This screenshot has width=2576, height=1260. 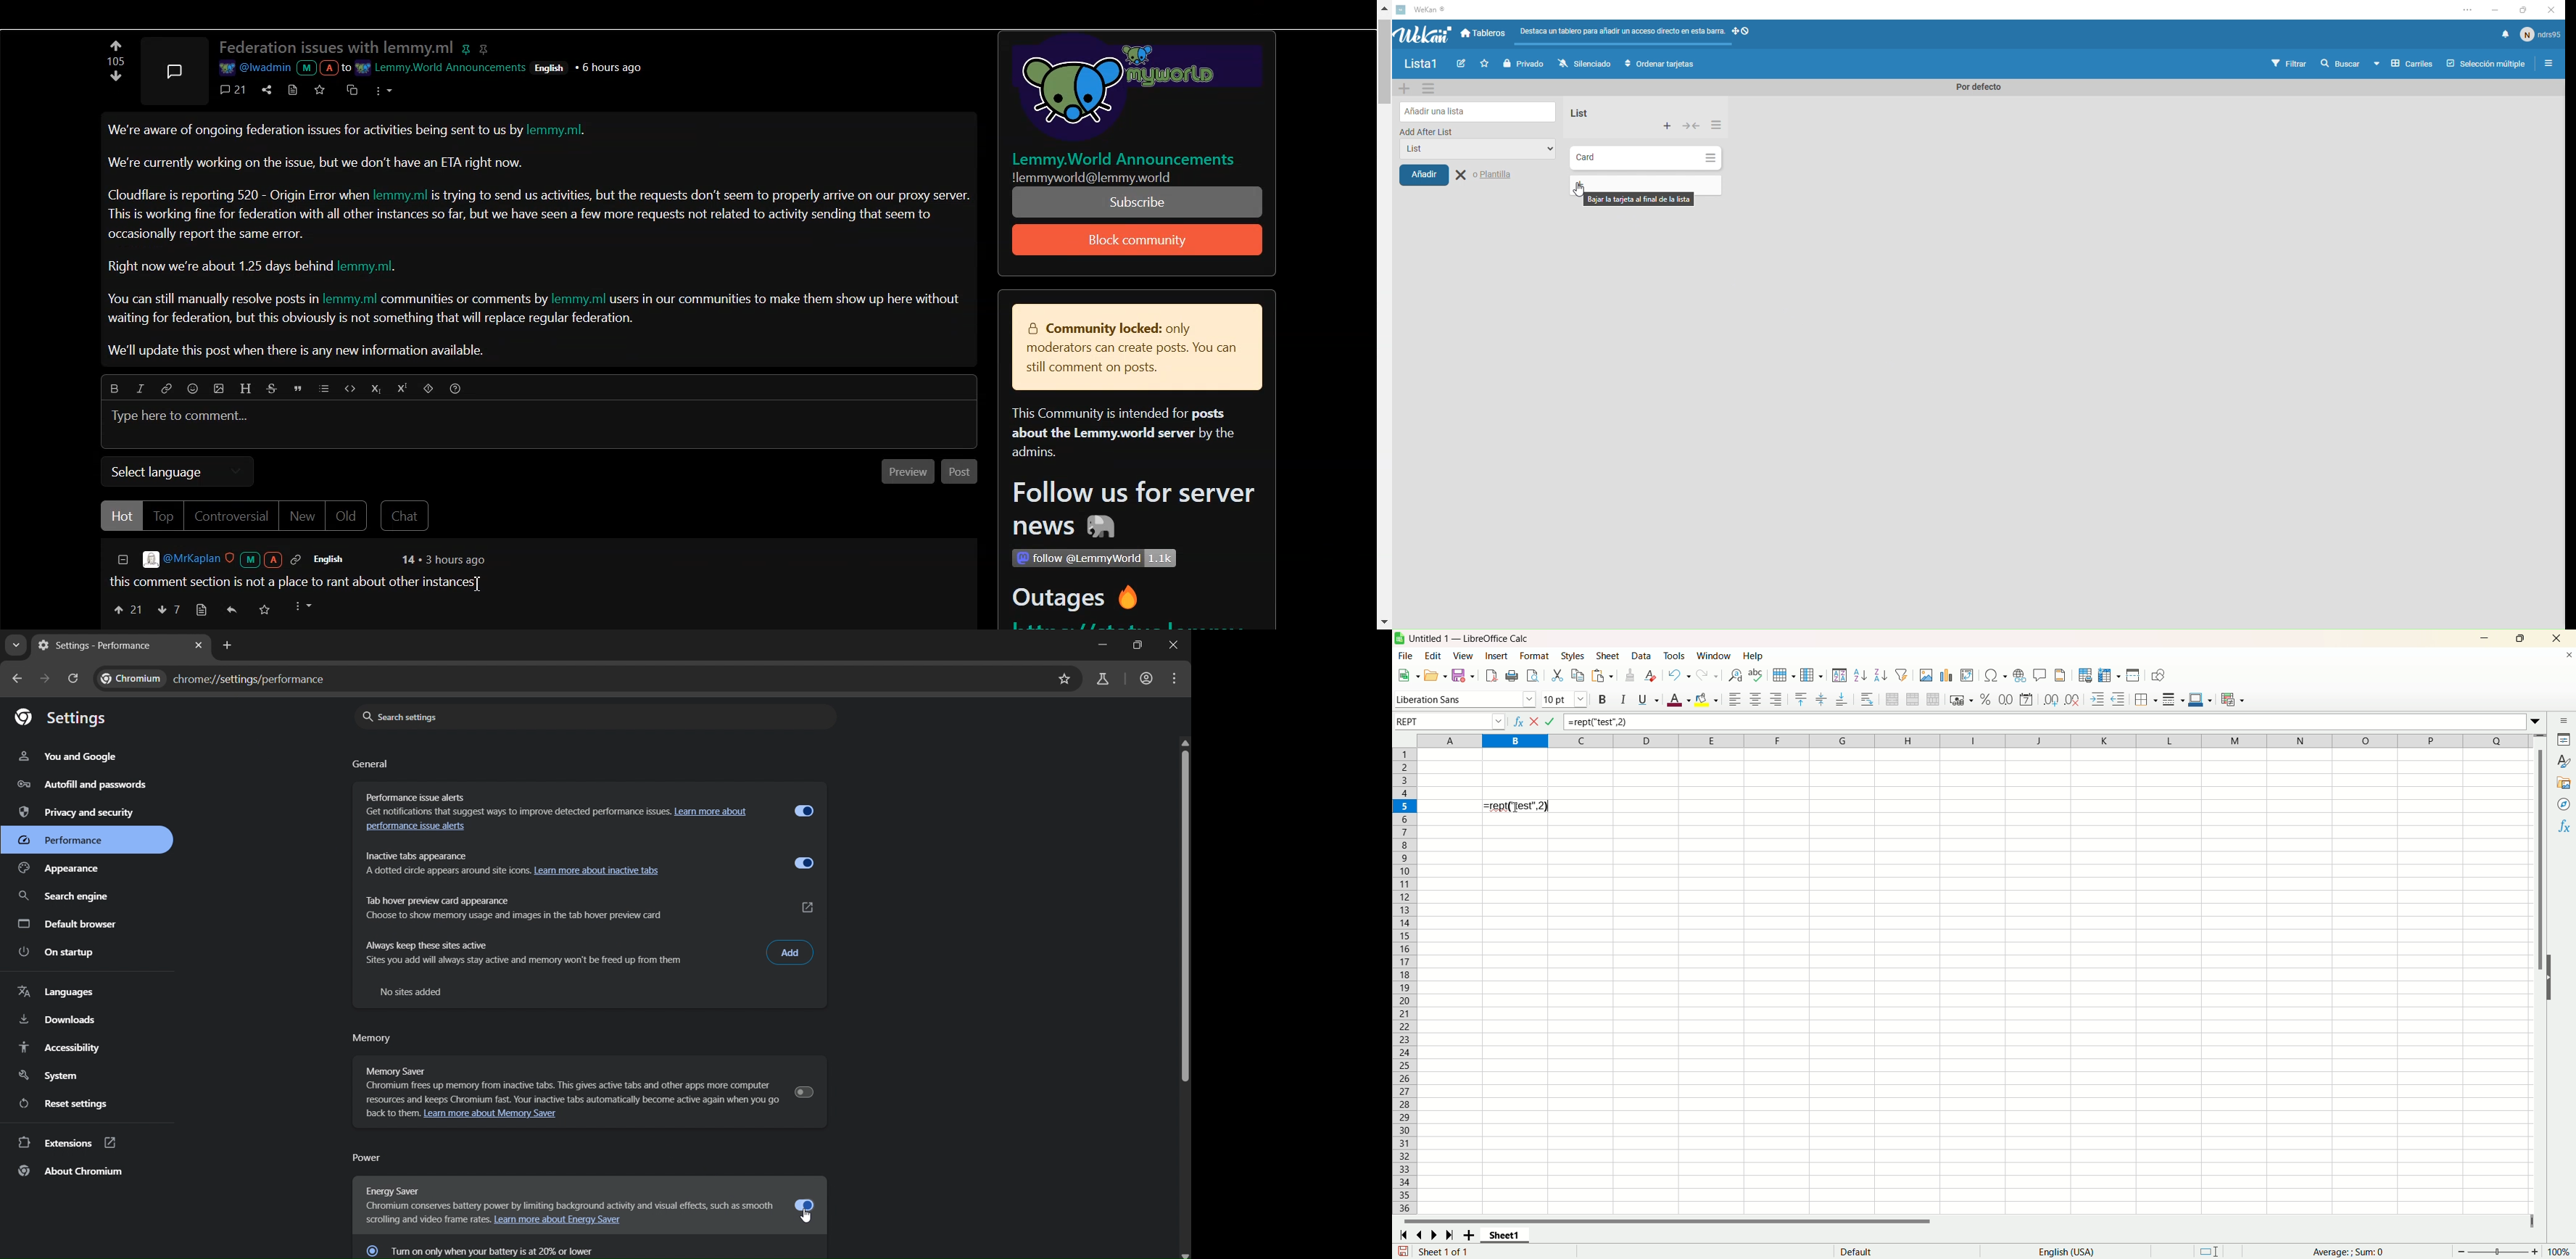 I want to click on sort ascending, so click(x=1860, y=675).